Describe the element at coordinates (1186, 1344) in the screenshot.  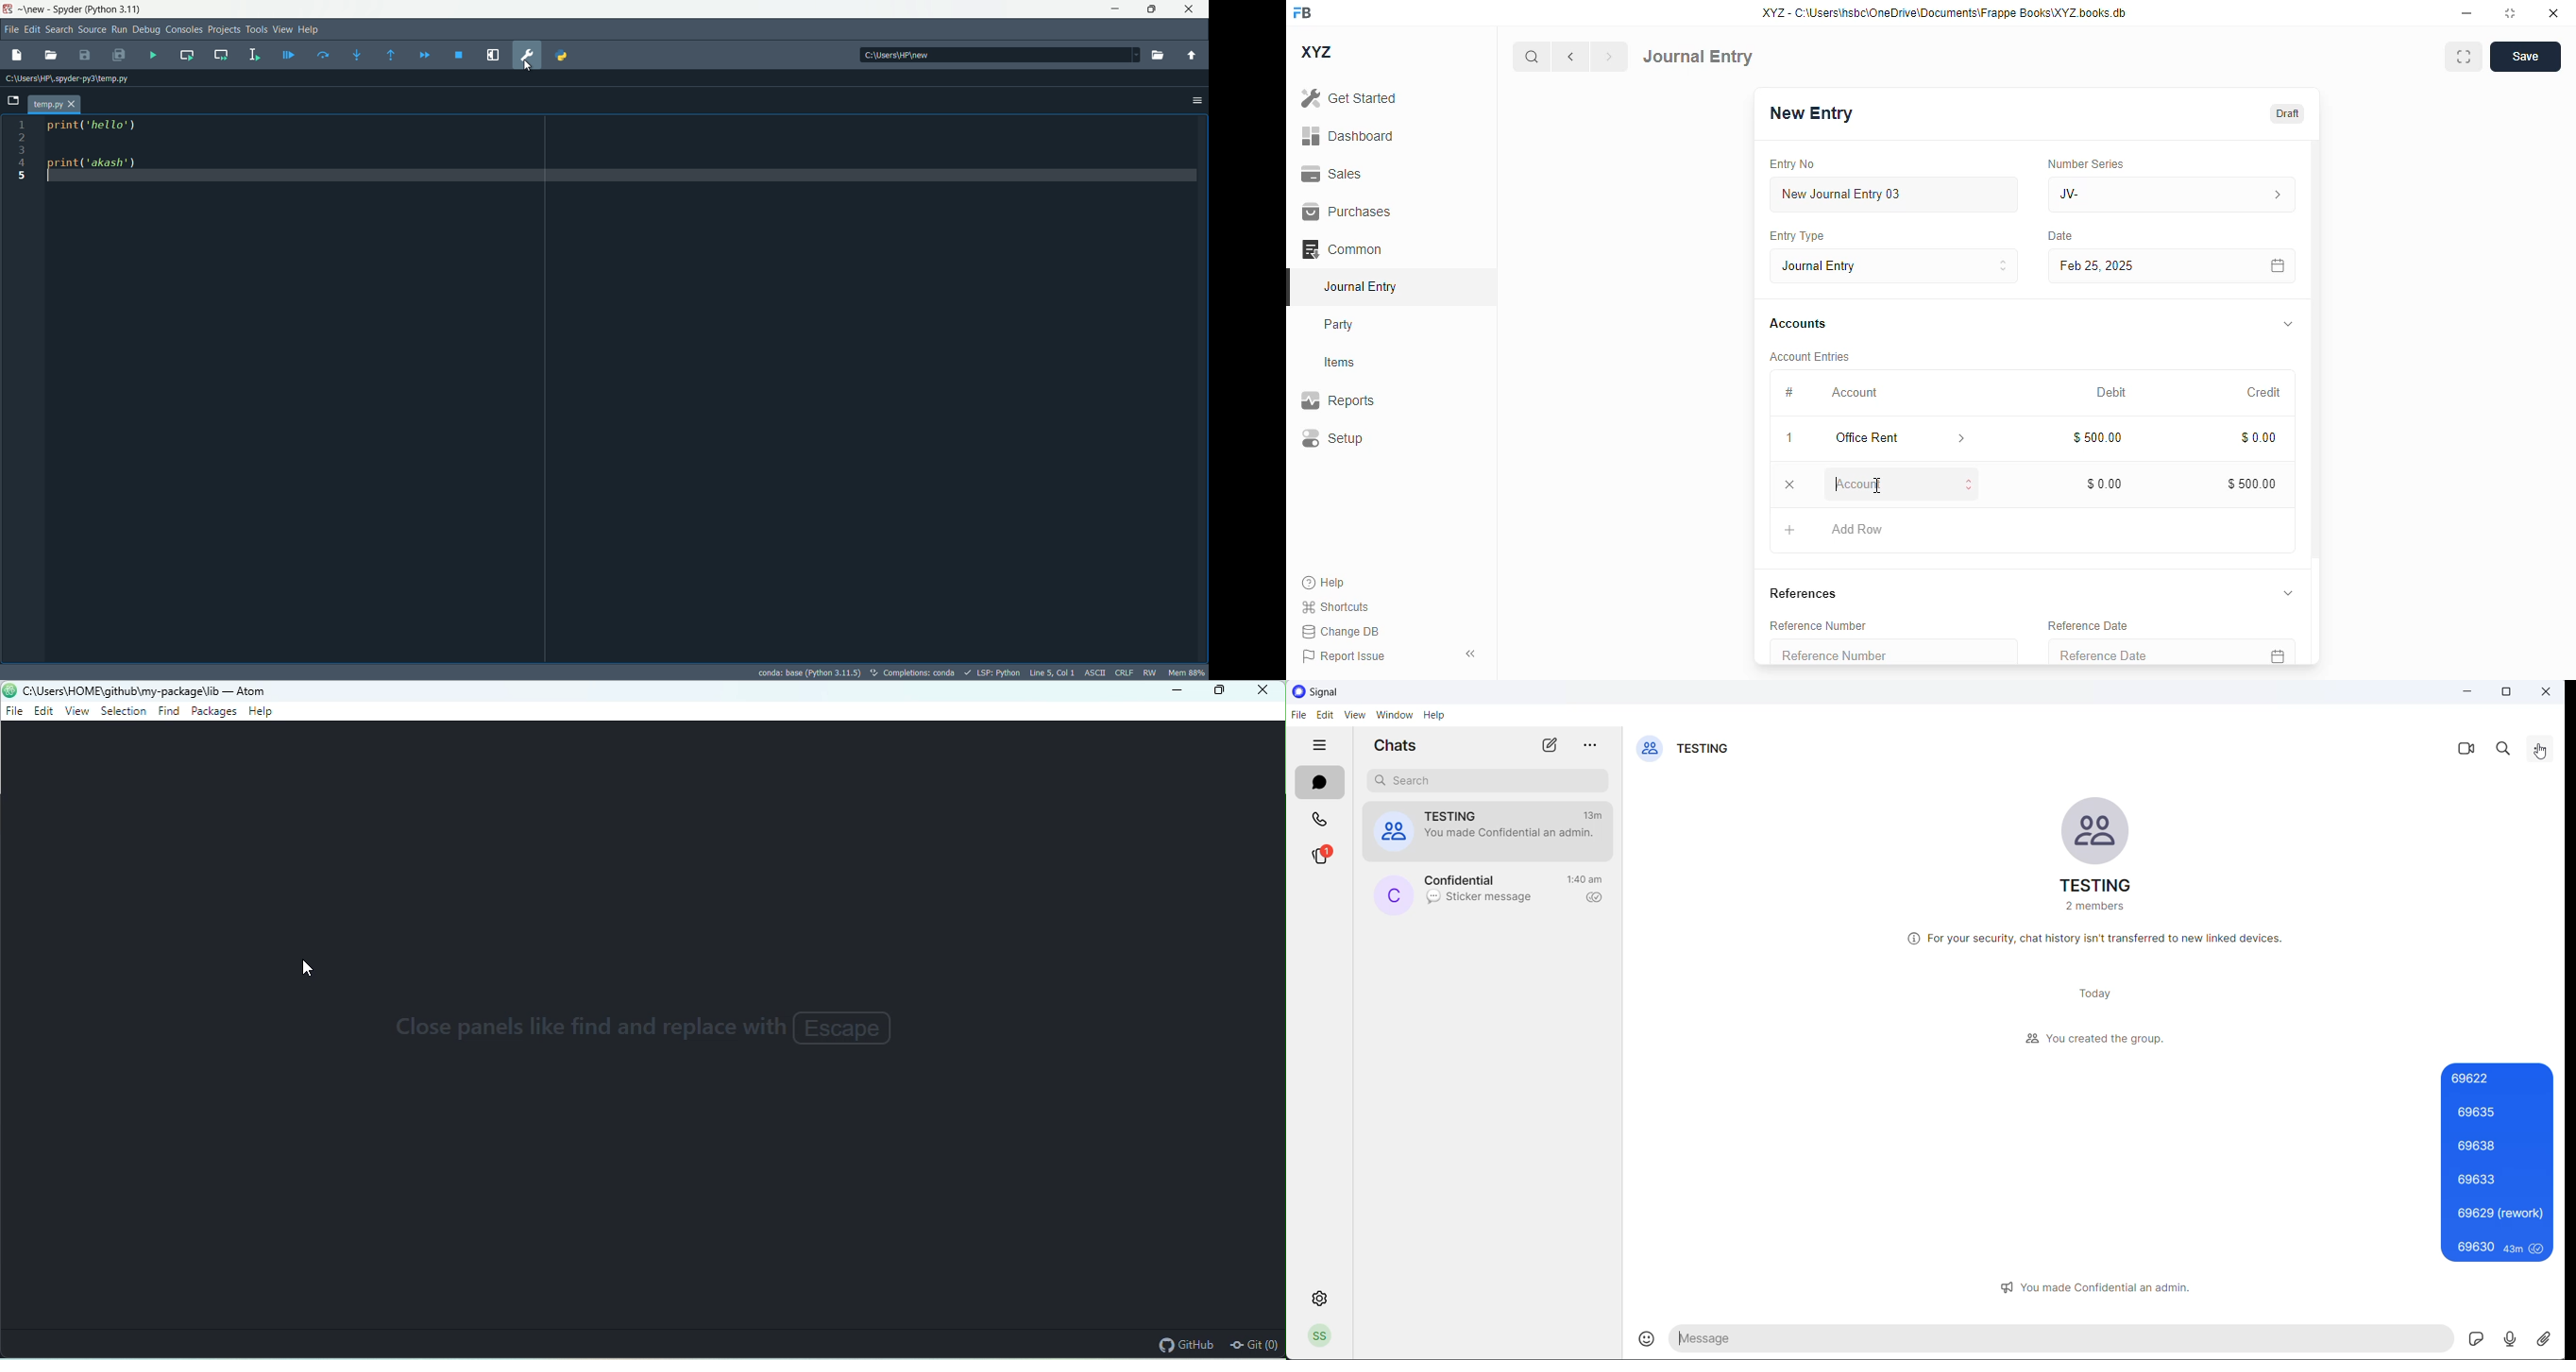
I see `github` at that location.